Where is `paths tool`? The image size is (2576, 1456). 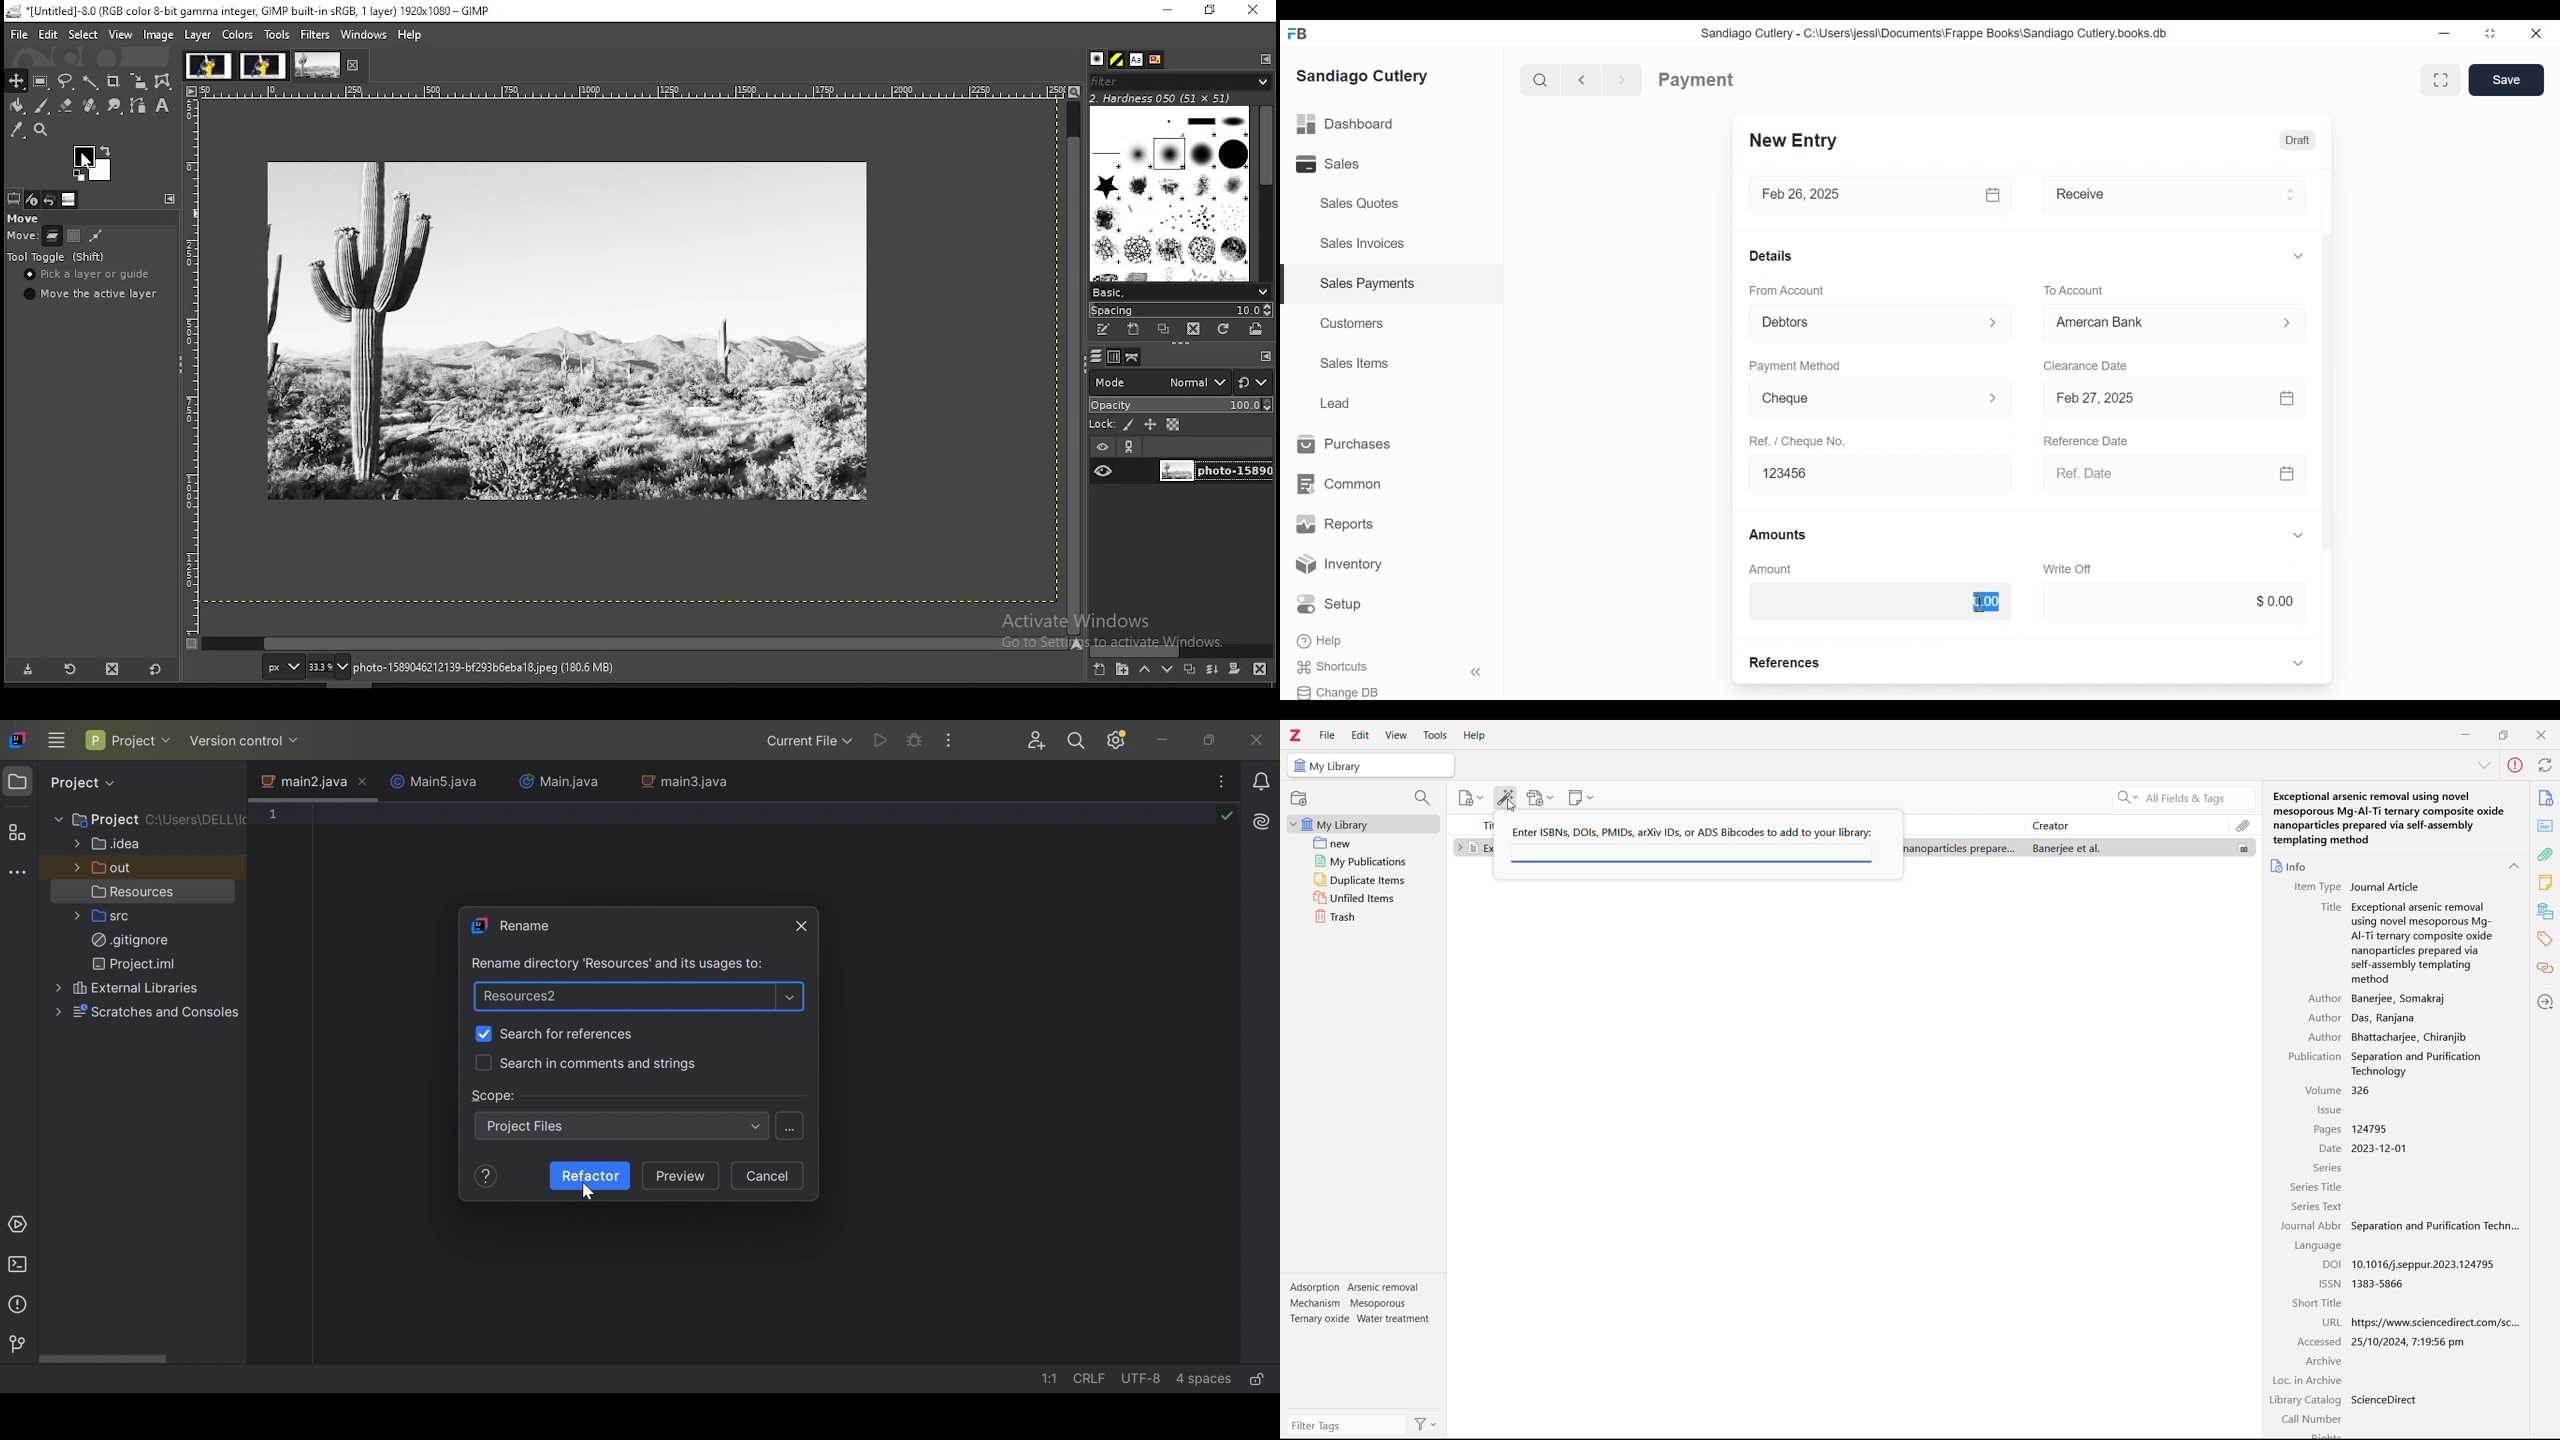 paths tool is located at coordinates (138, 105).